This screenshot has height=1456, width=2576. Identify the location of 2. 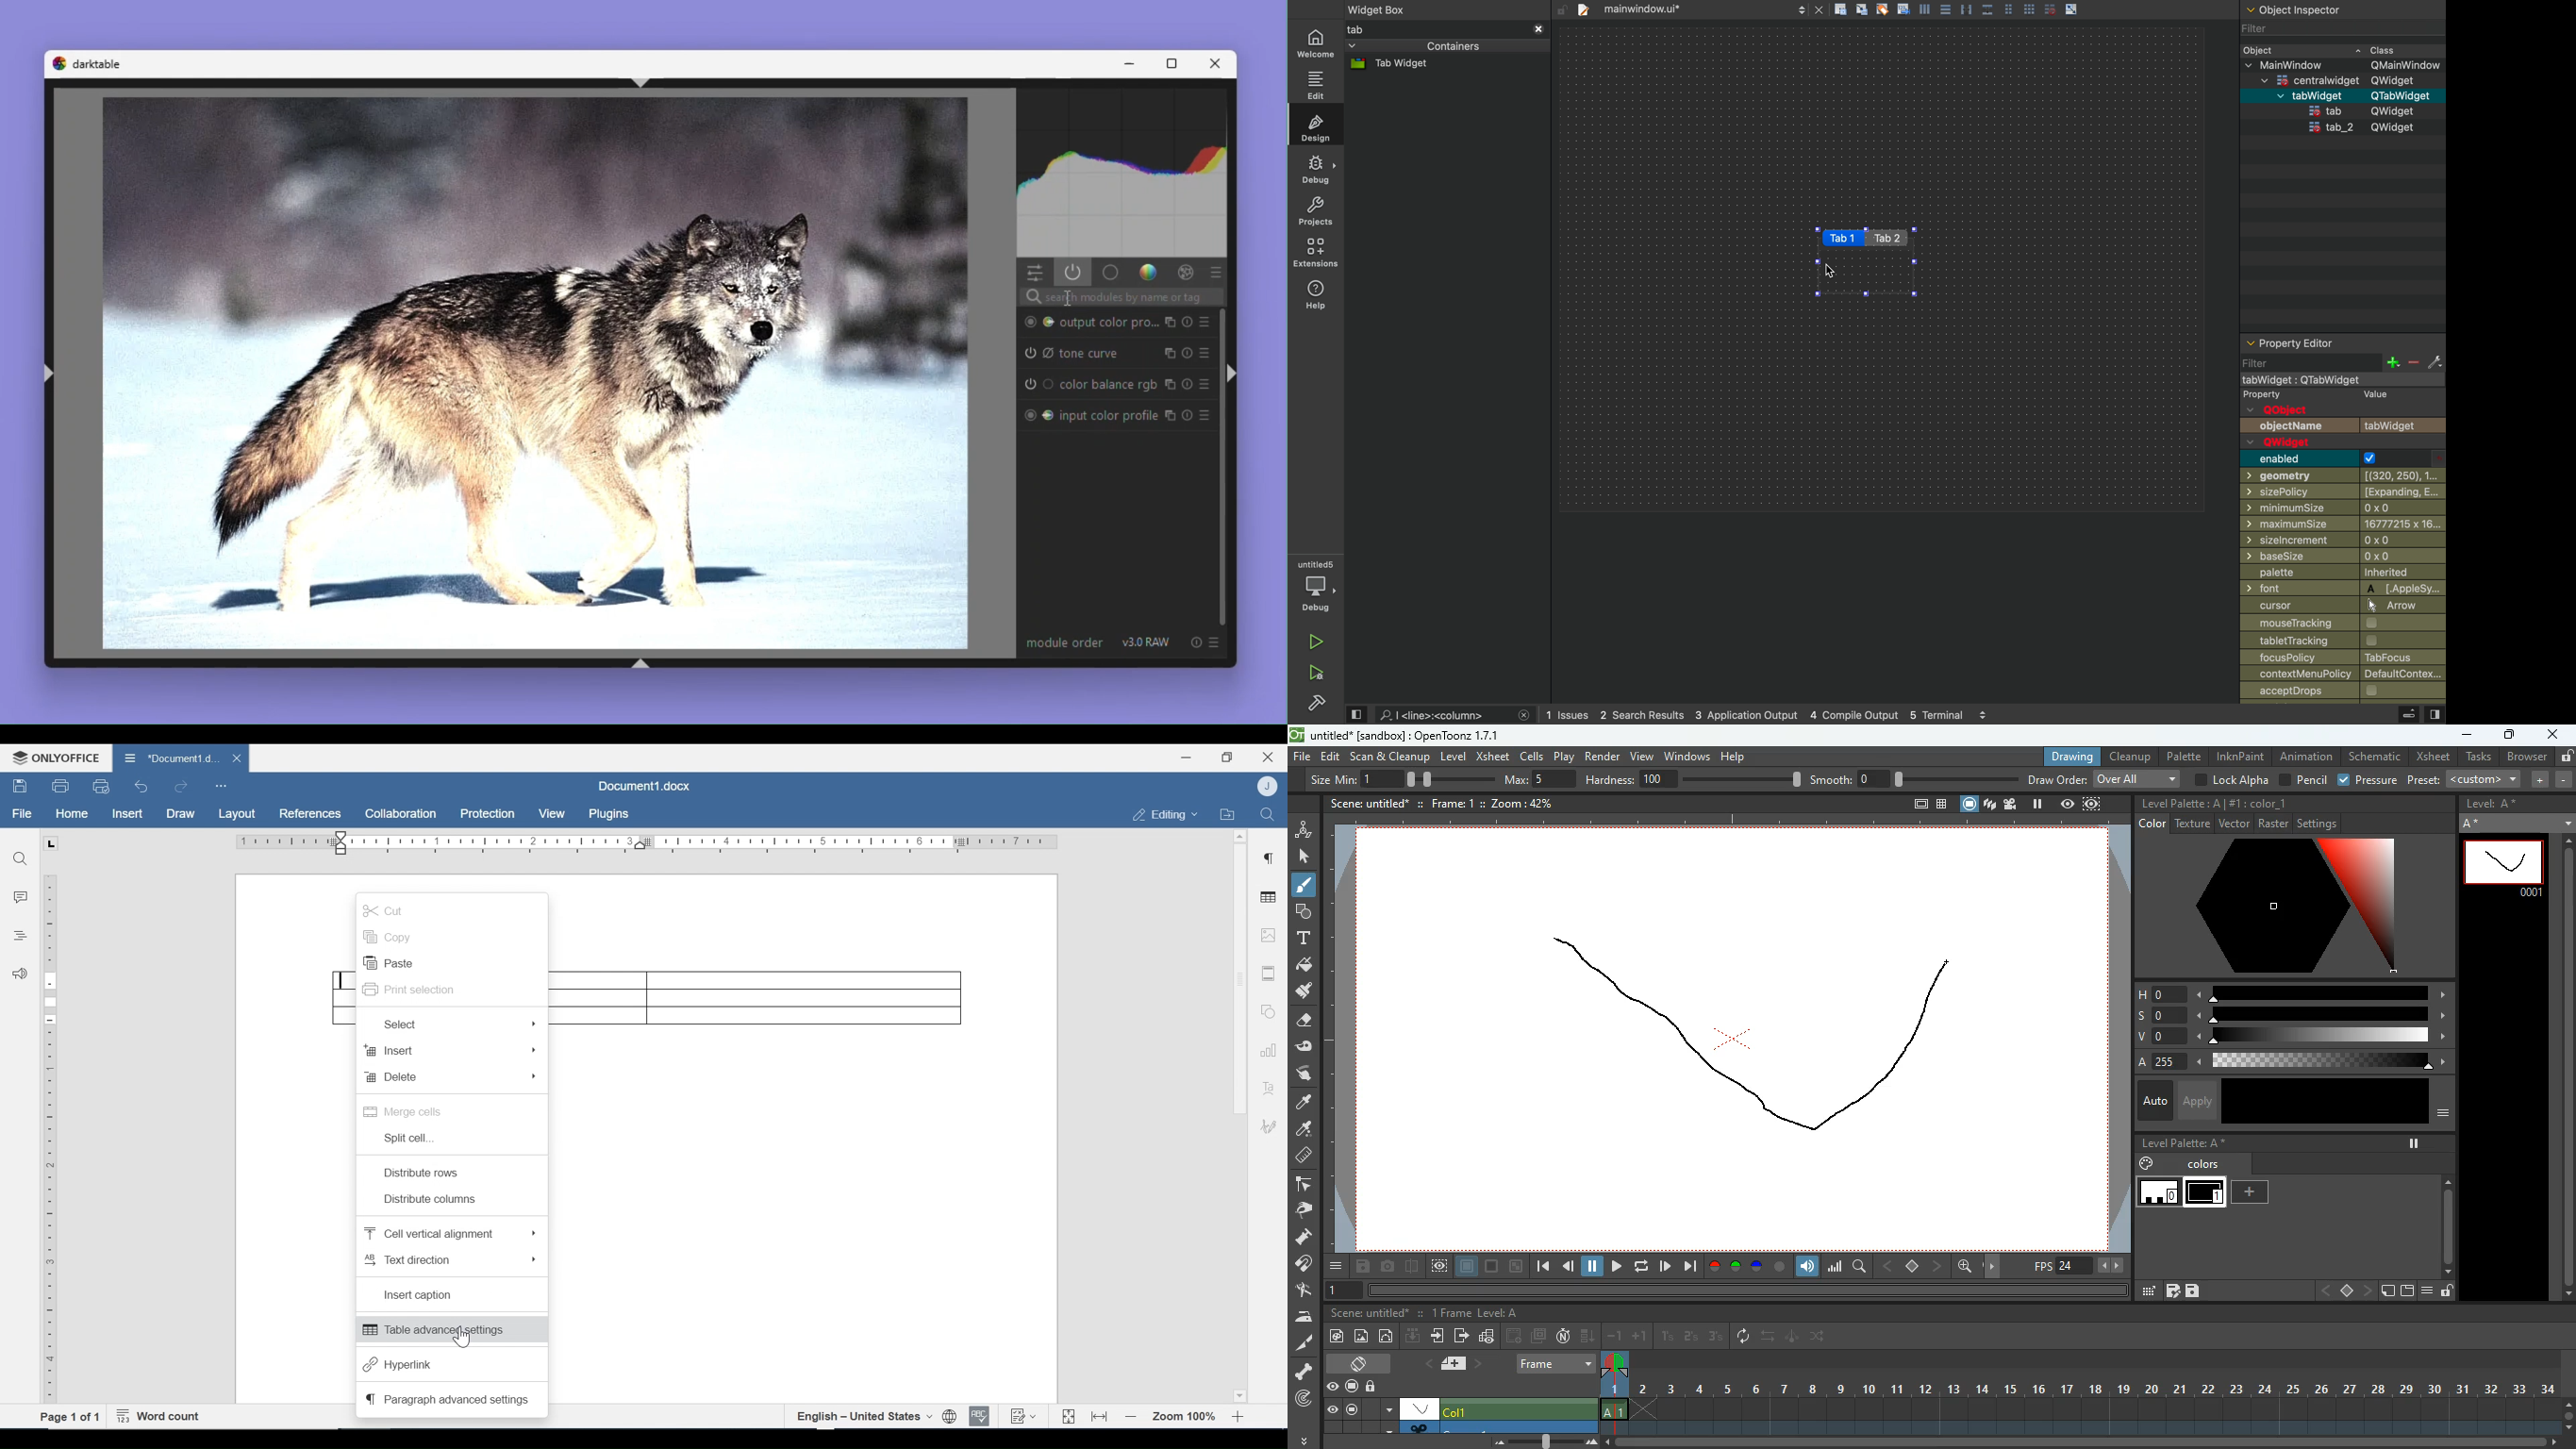
(1691, 1337).